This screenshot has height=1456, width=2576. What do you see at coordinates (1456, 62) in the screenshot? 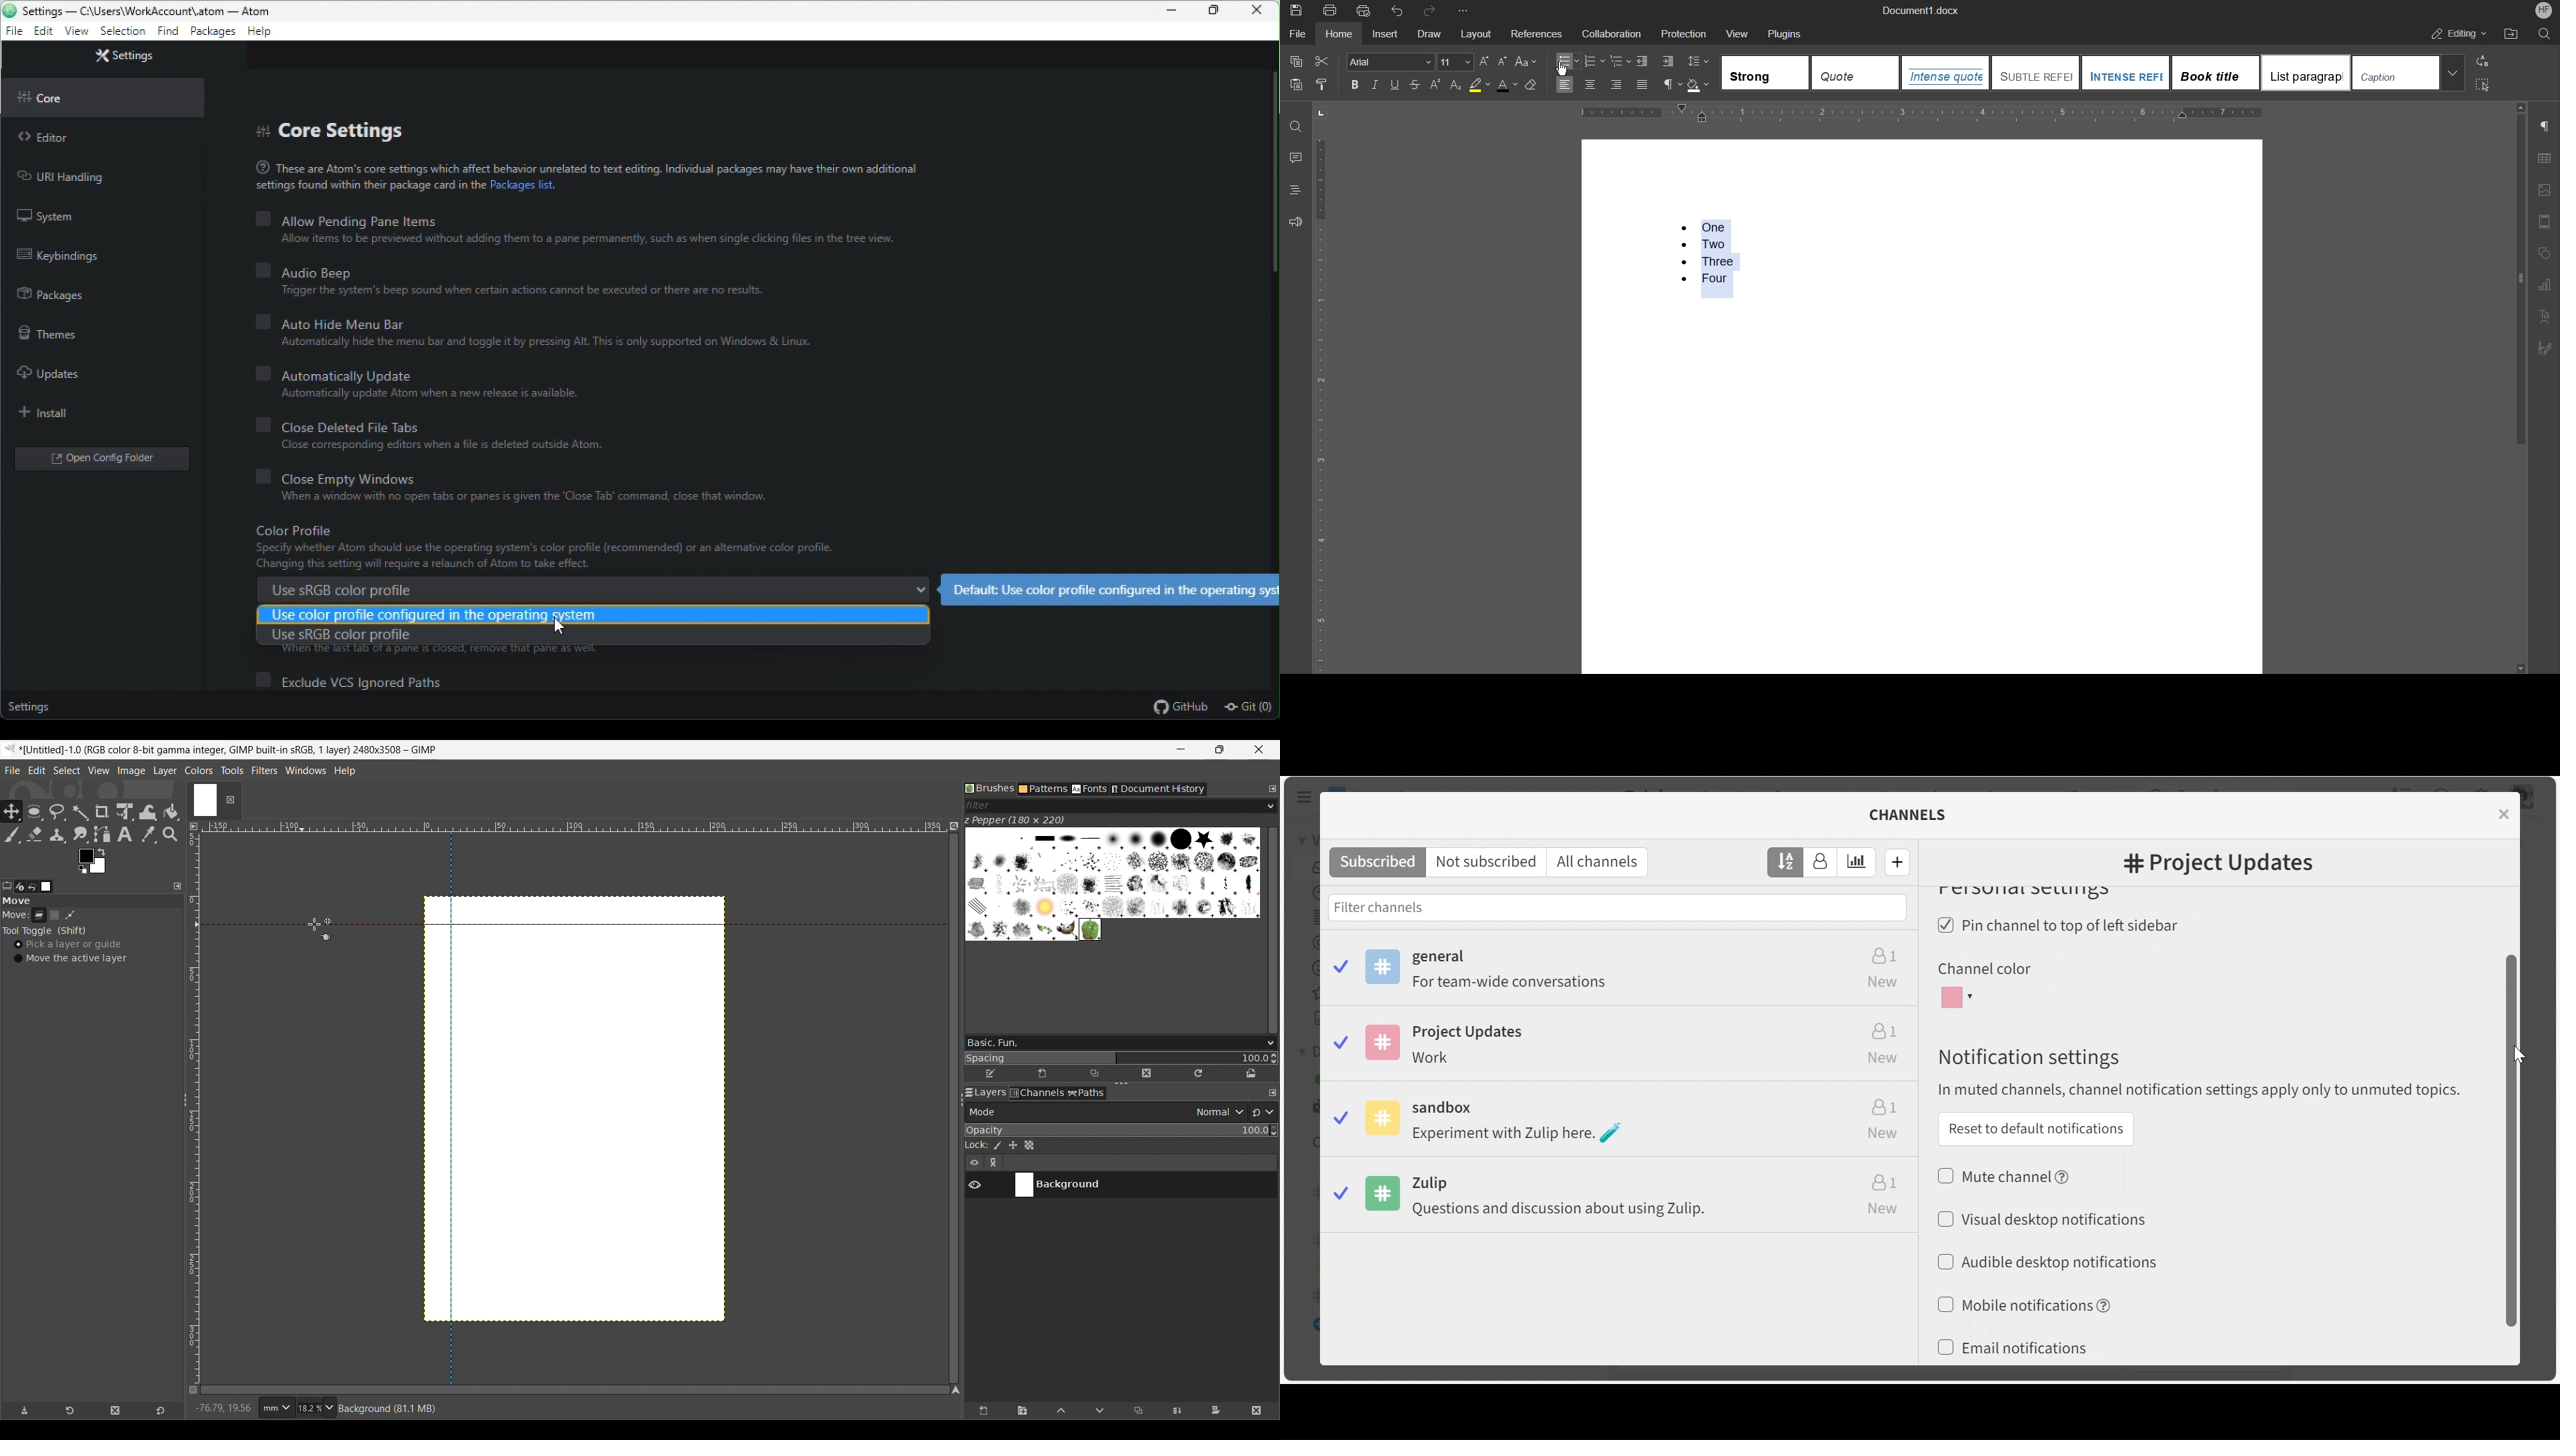
I see `Font Size` at bounding box center [1456, 62].